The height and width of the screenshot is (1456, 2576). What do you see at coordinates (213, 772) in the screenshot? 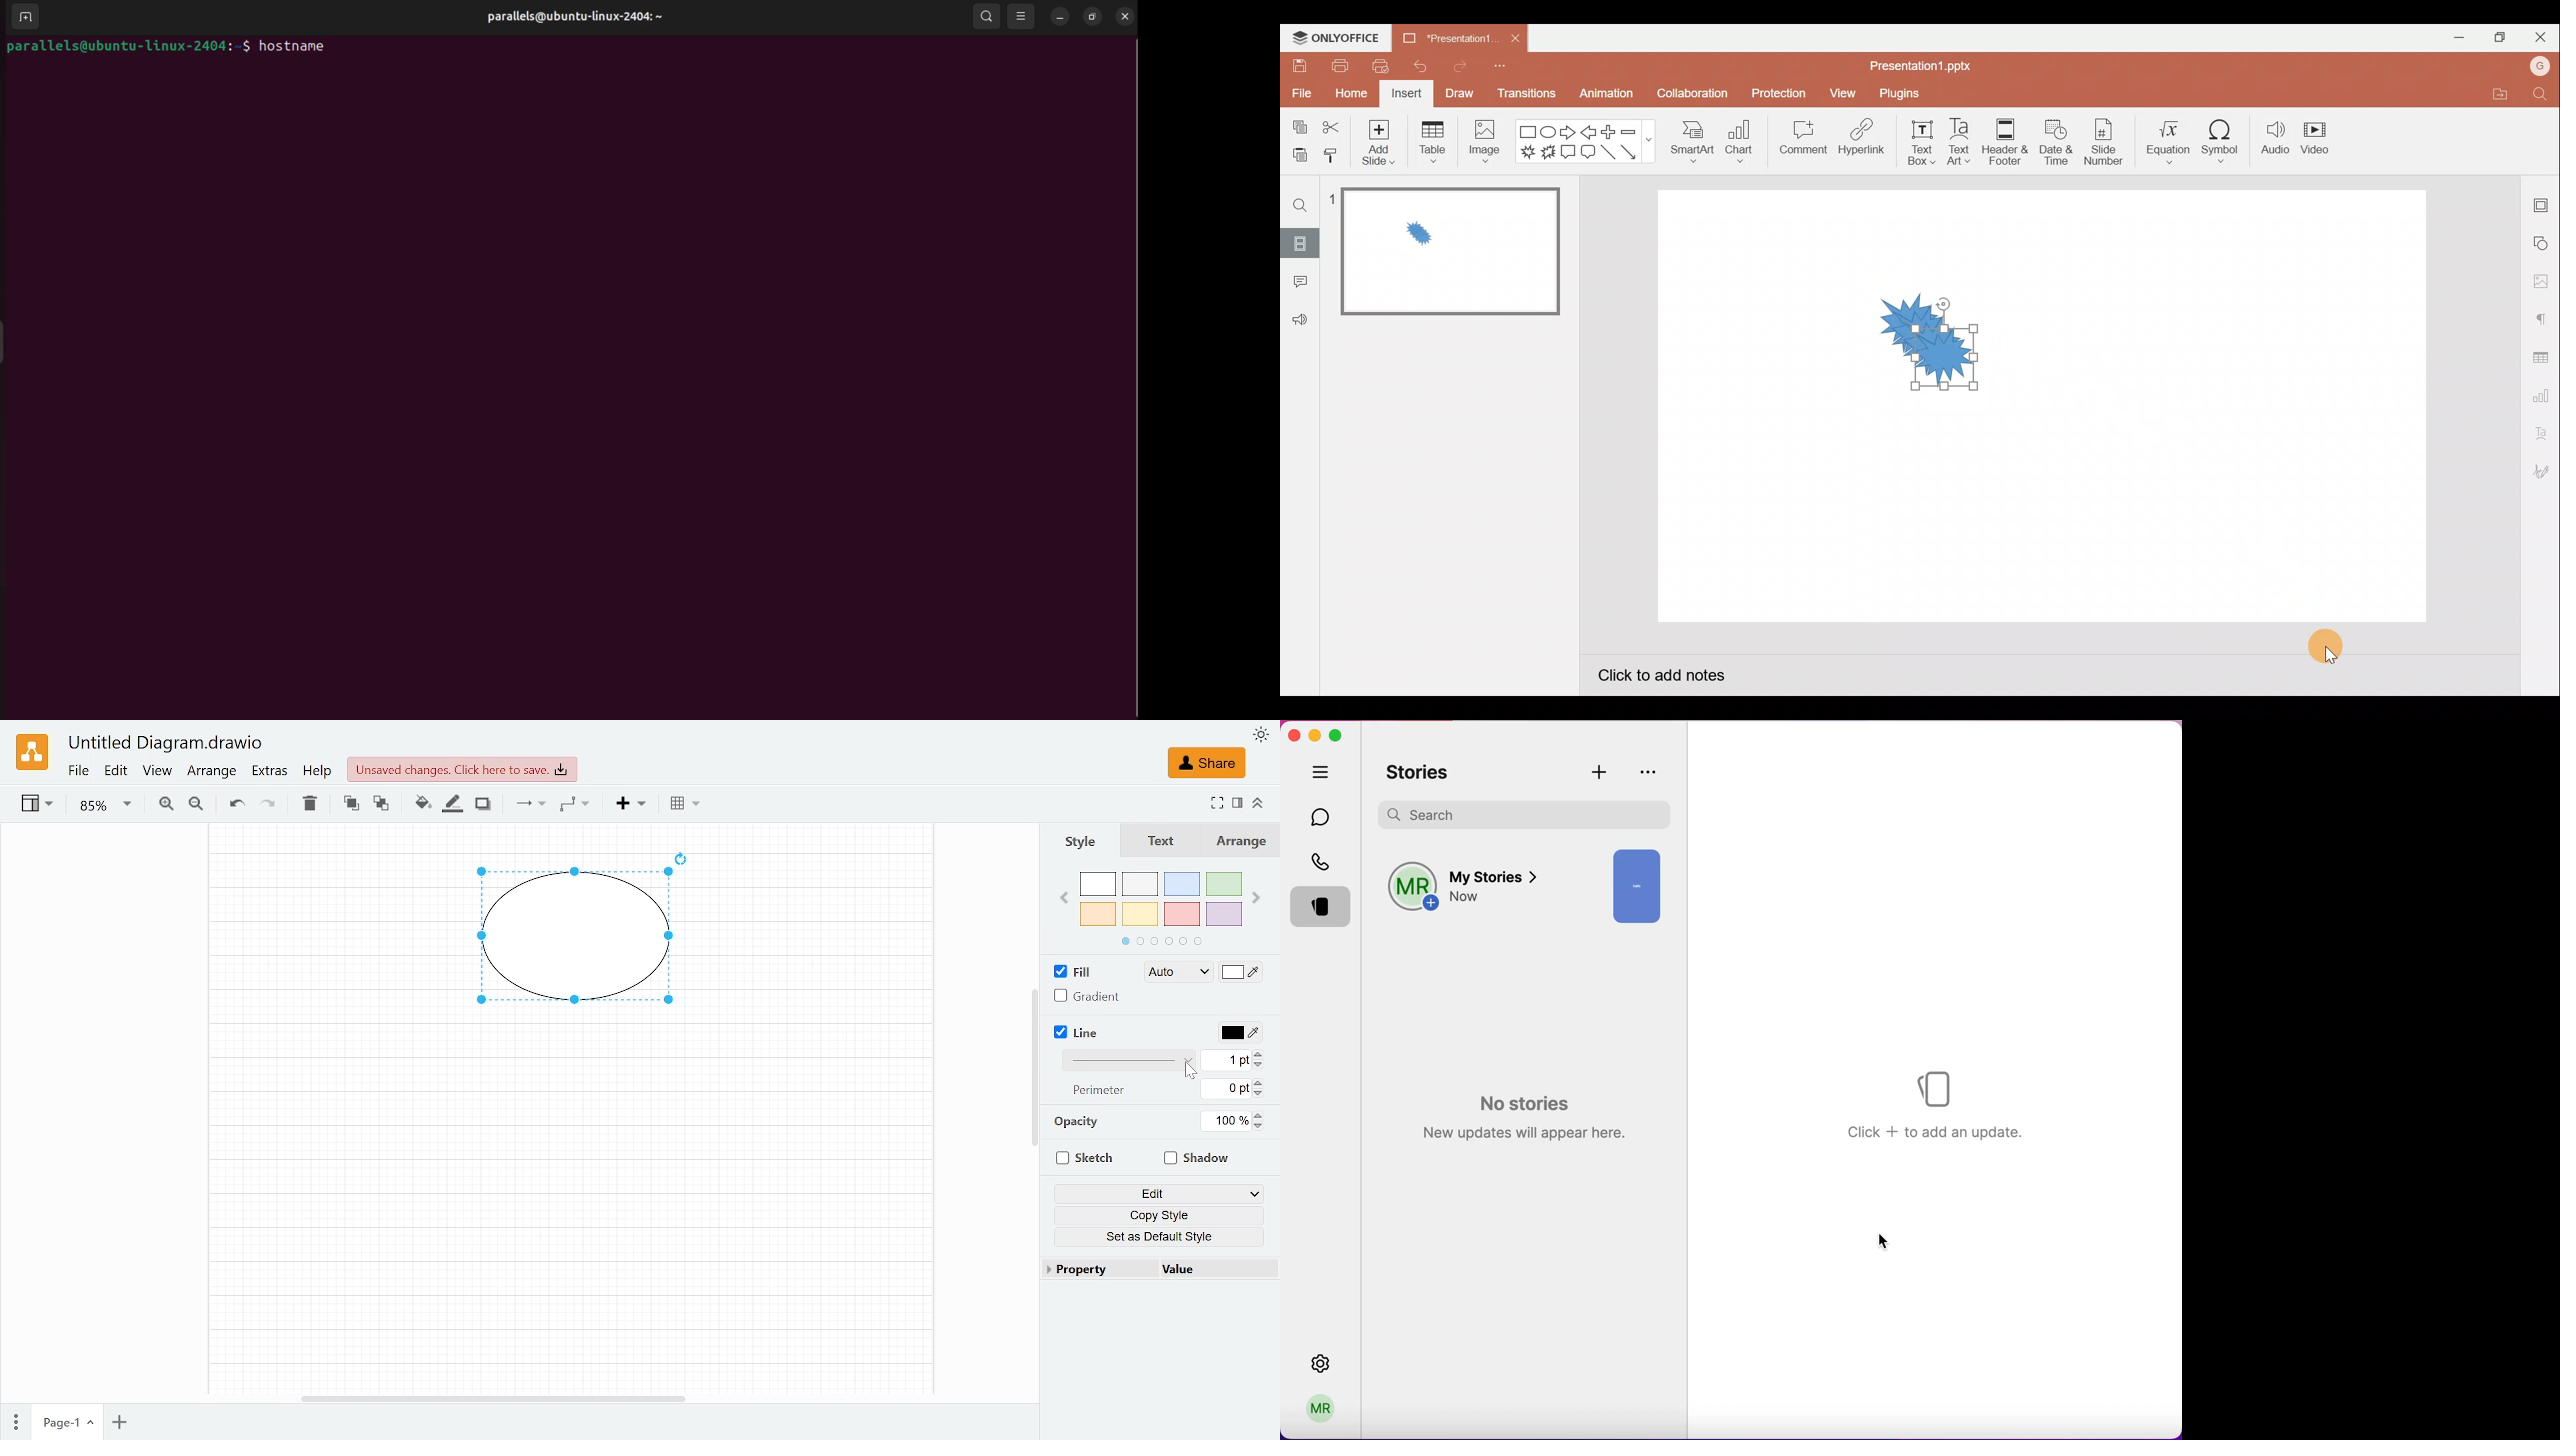
I see `Arrange` at bounding box center [213, 772].